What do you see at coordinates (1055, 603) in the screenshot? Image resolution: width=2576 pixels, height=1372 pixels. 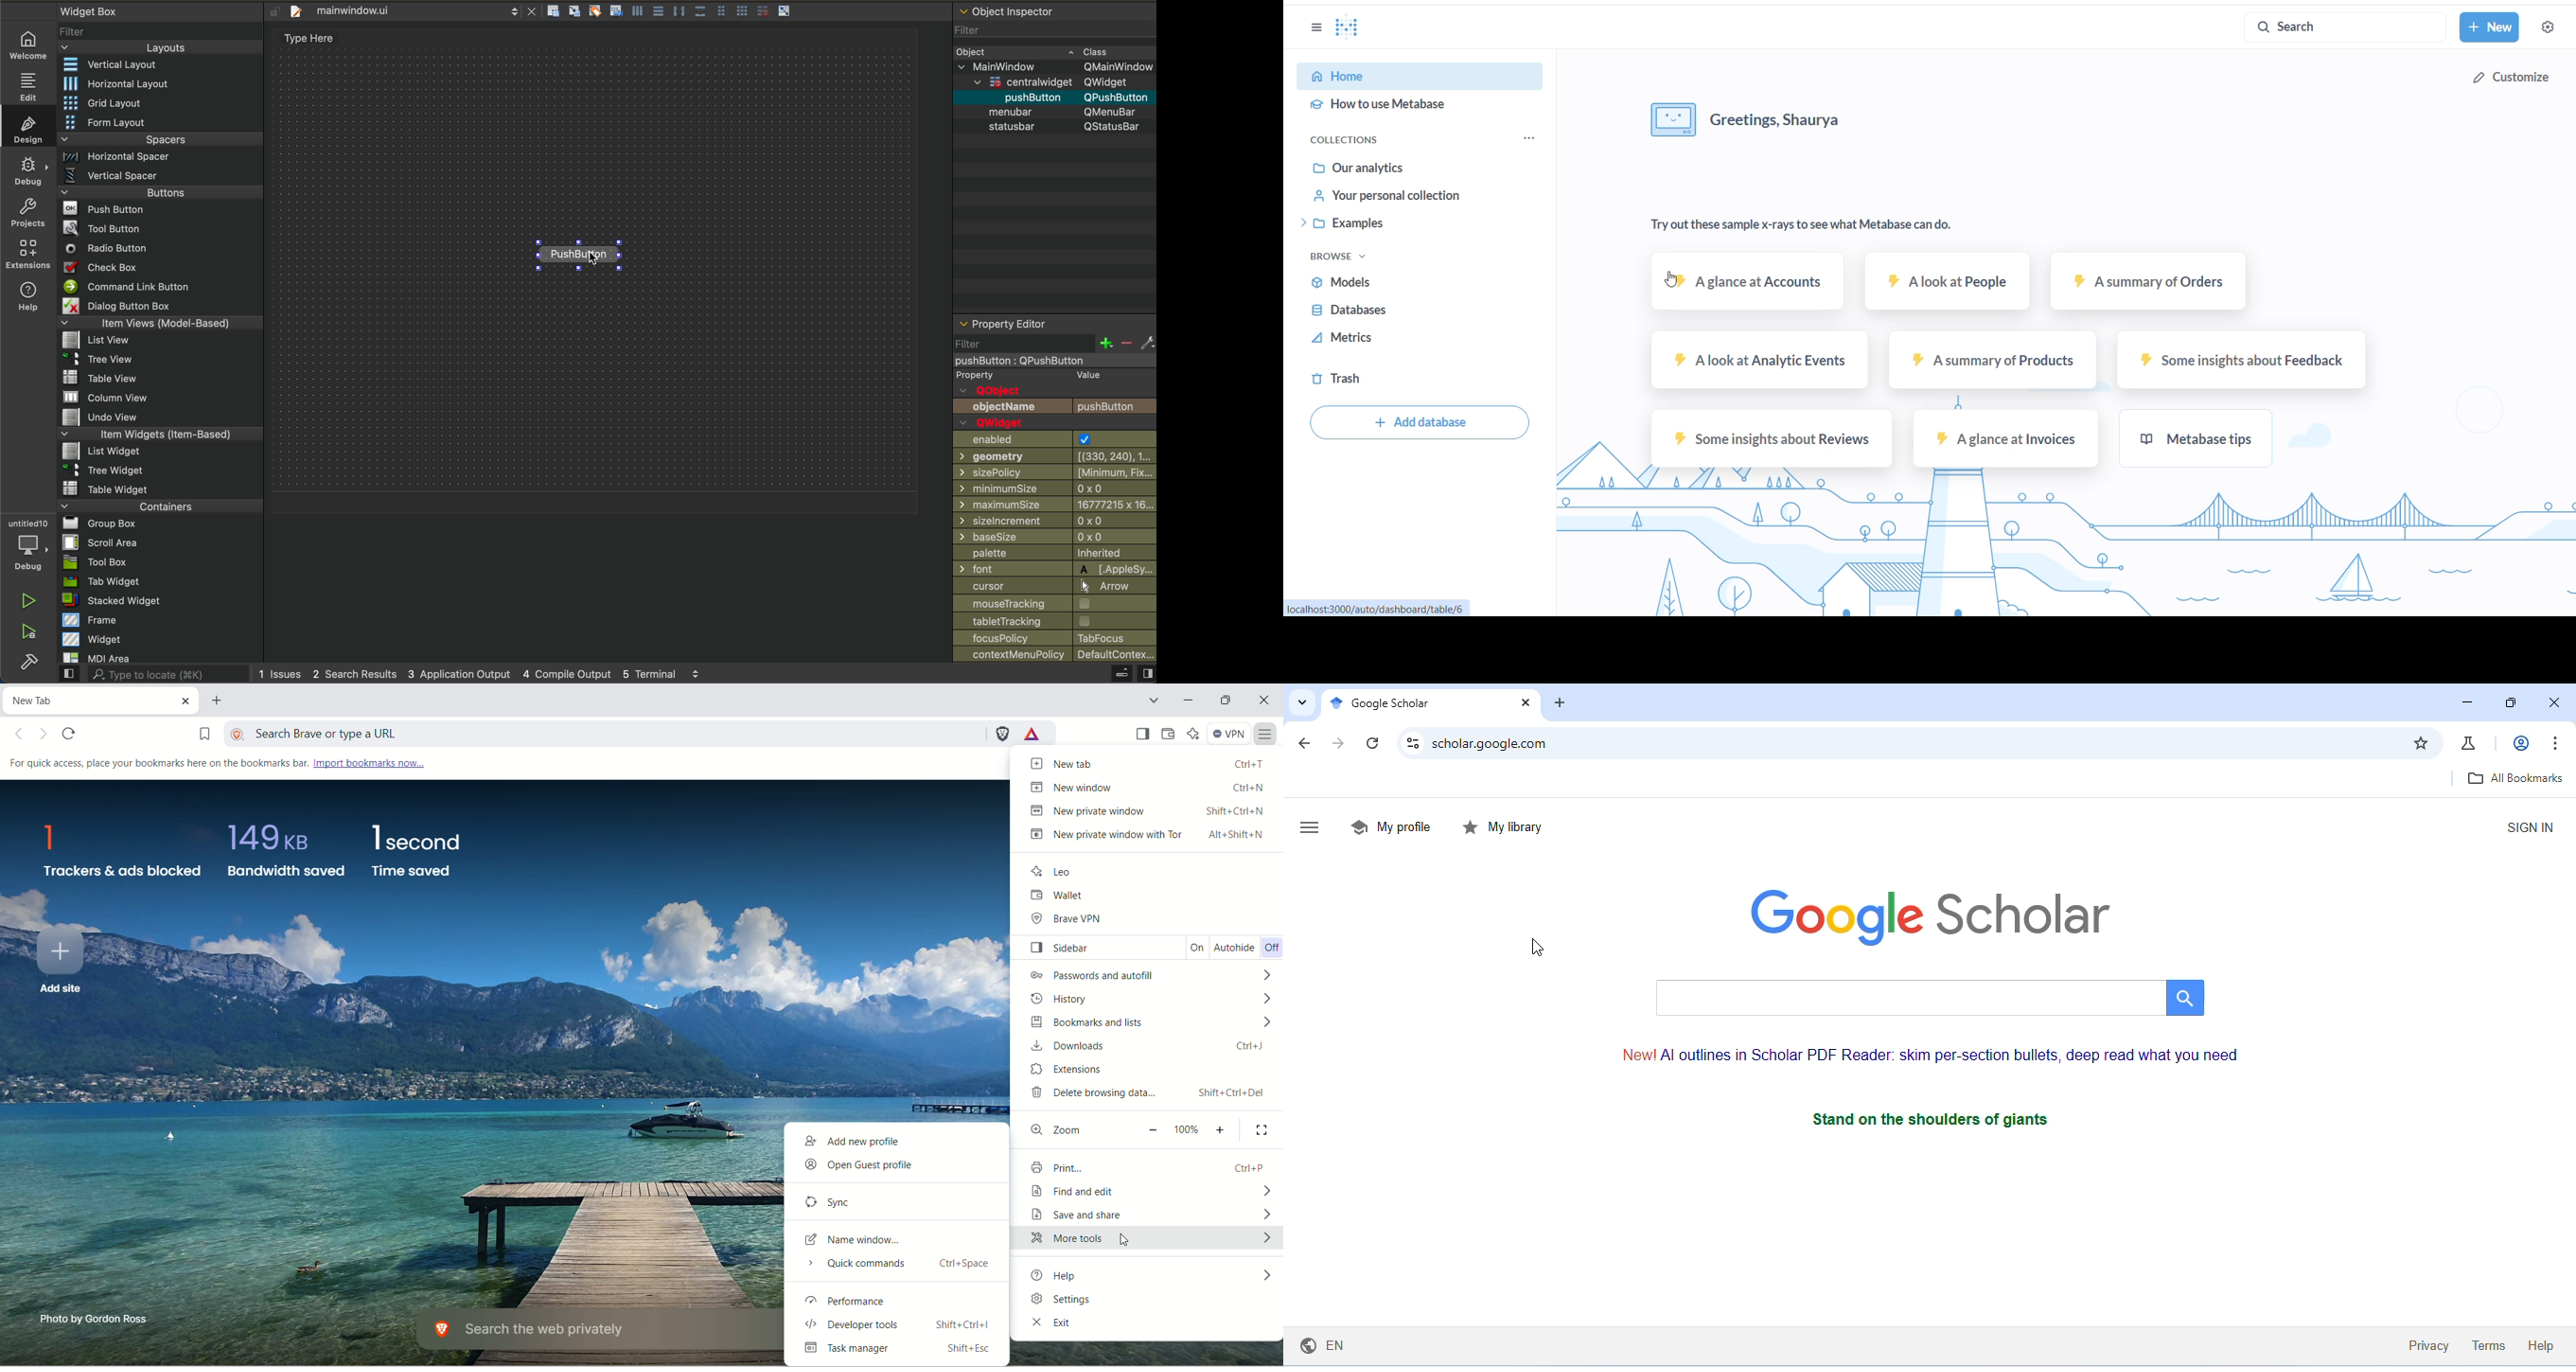 I see `mouse` at bounding box center [1055, 603].